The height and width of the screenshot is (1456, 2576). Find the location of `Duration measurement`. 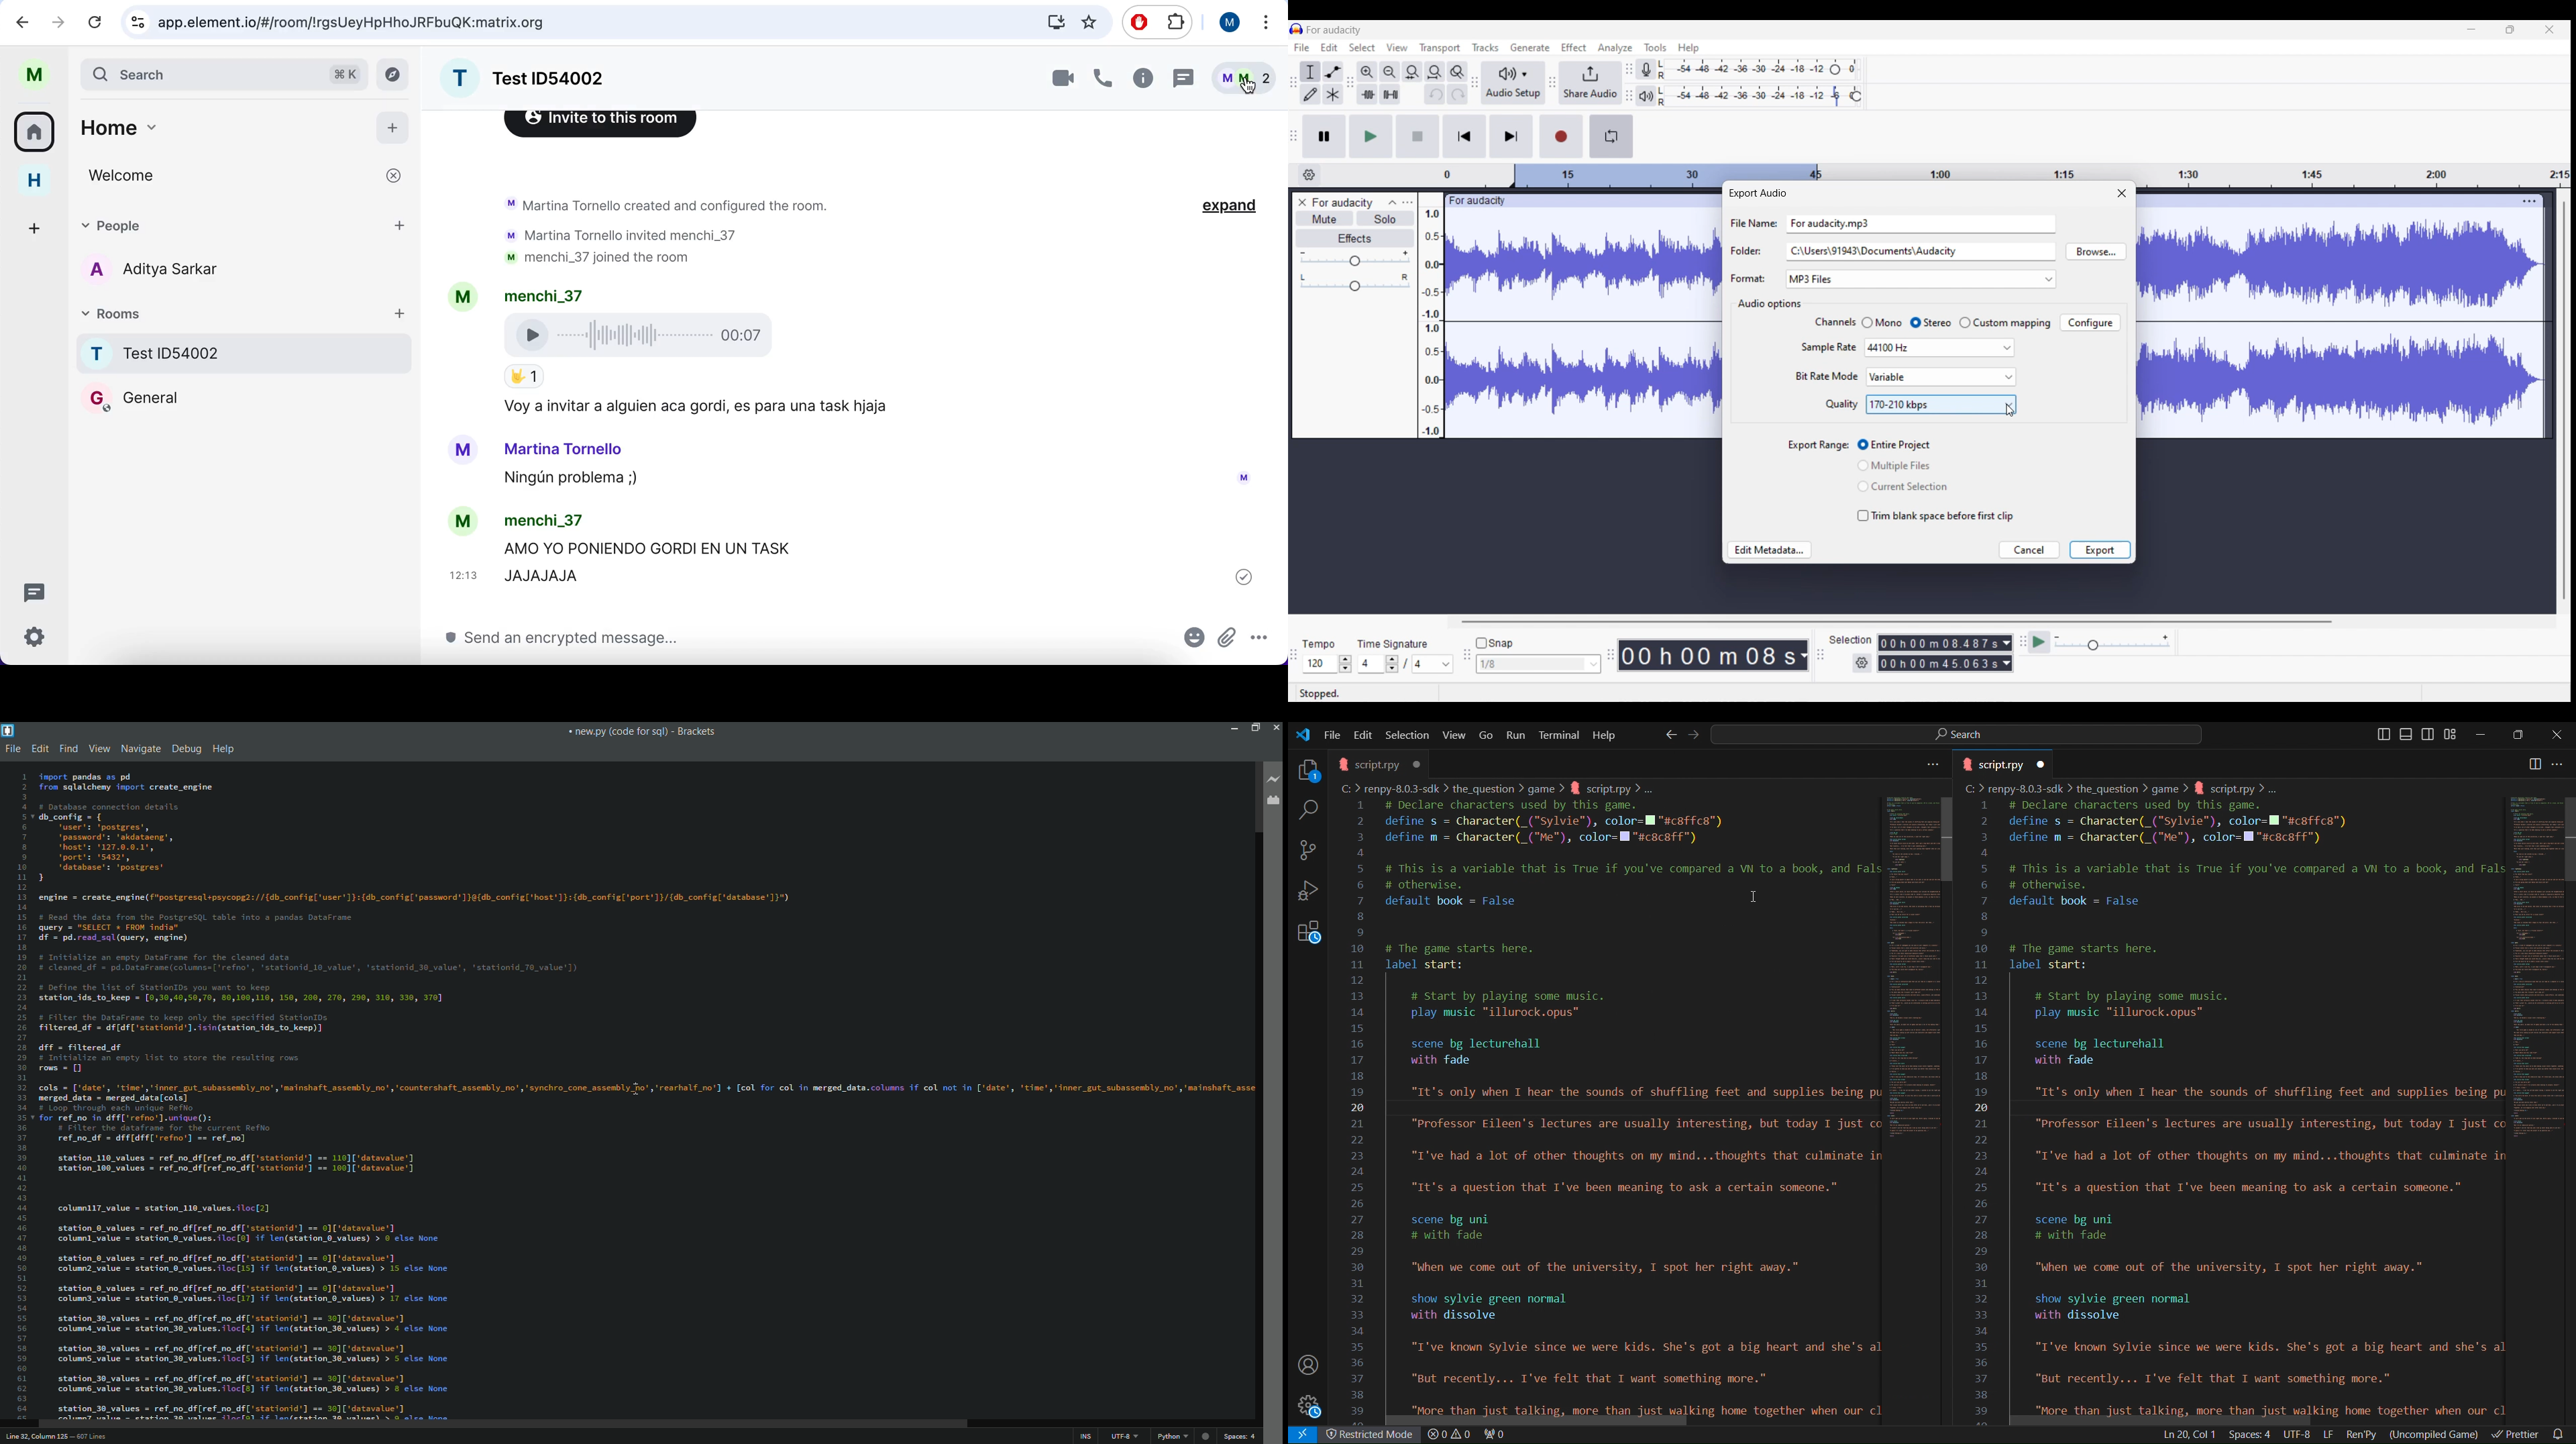

Duration measurement is located at coordinates (2006, 663).